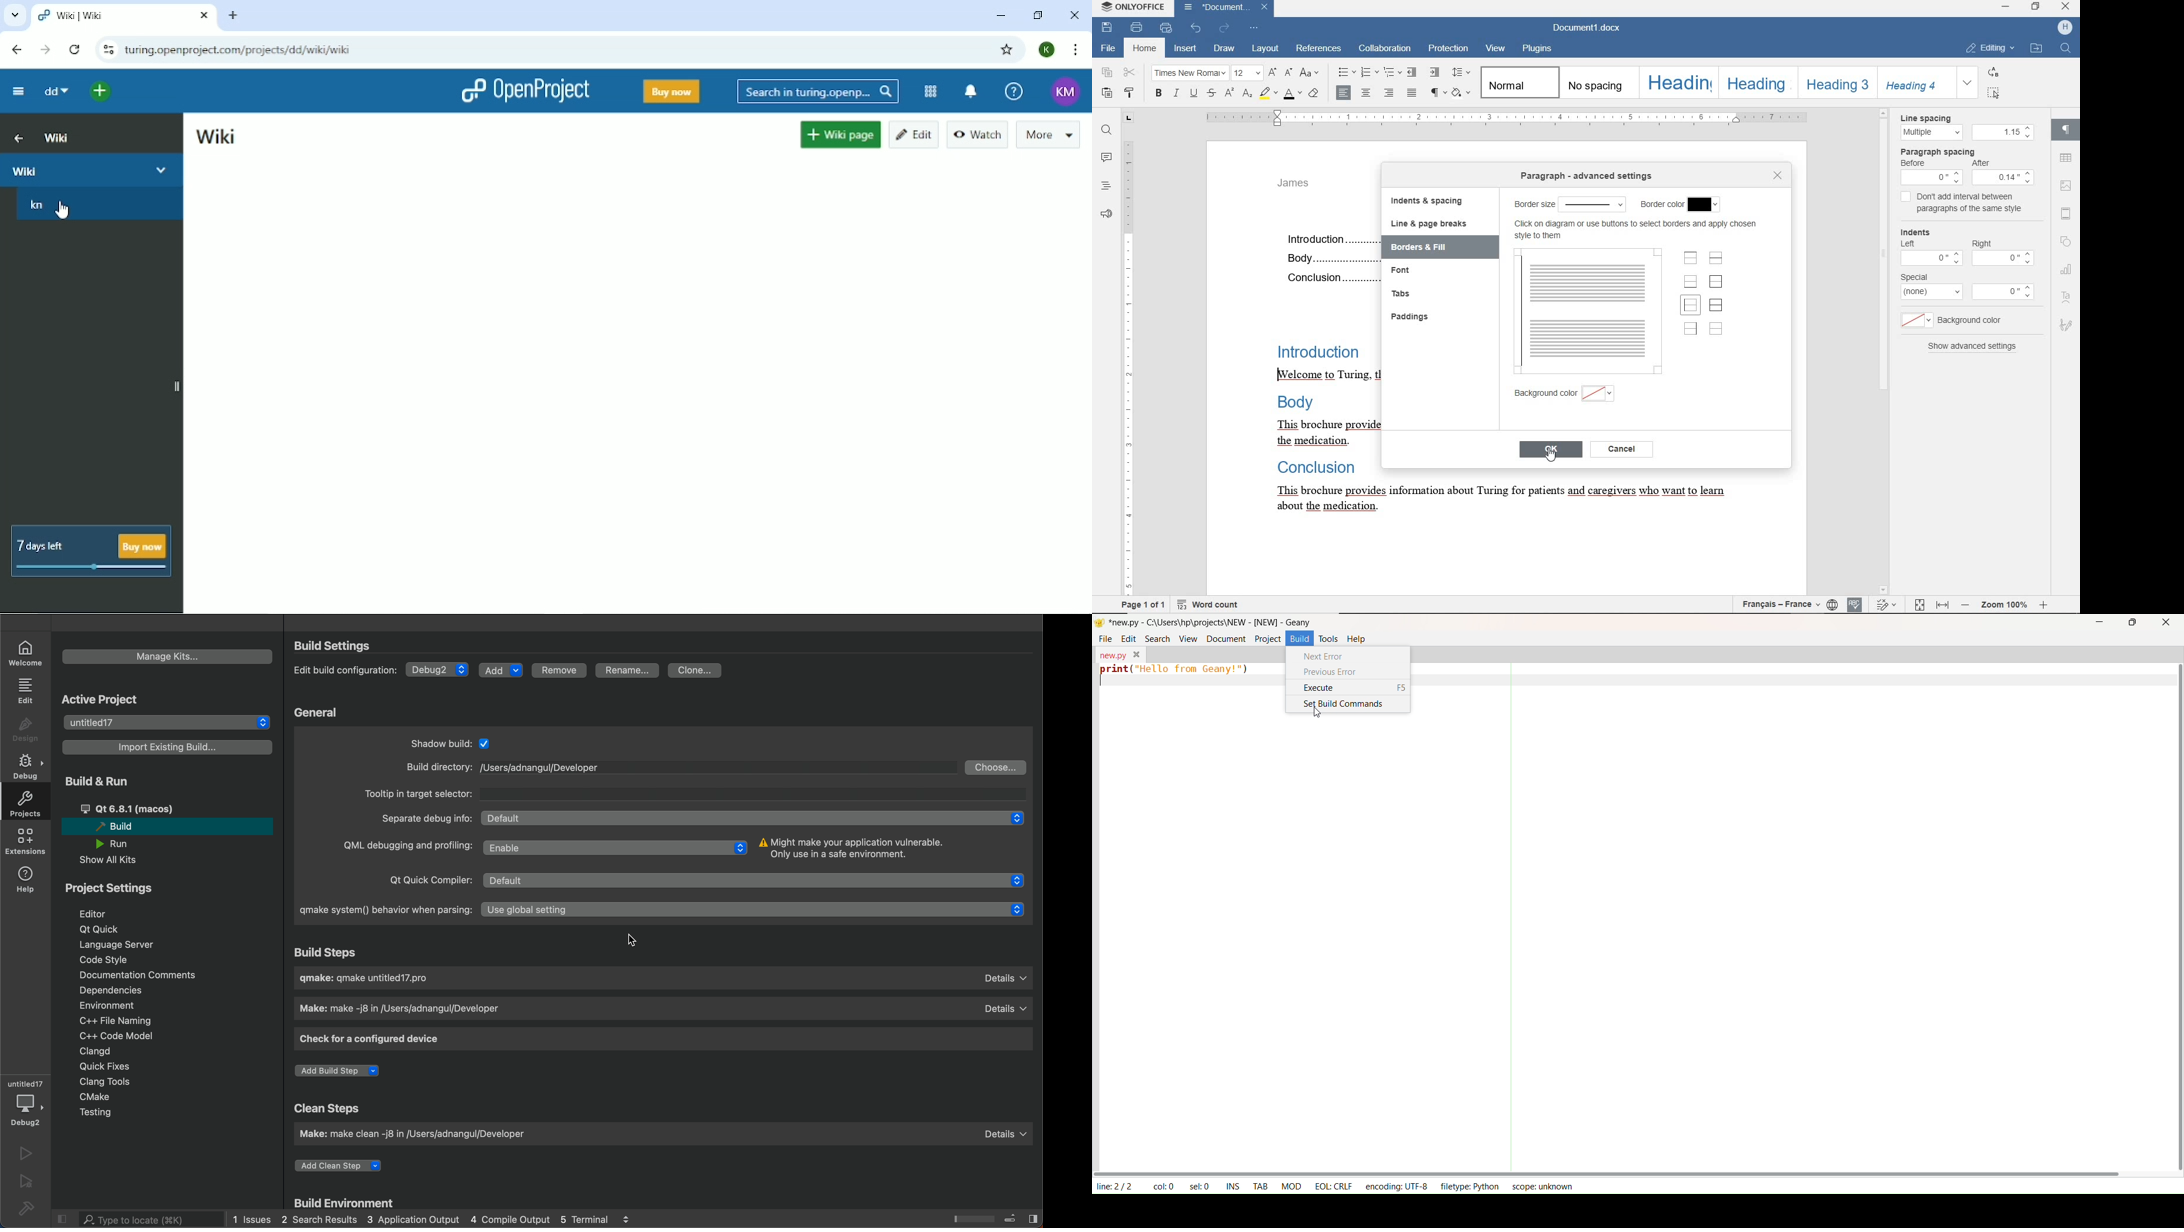 This screenshot has width=2184, height=1232. Describe the element at coordinates (978, 134) in the screenshot. I see `Watch` at that location.